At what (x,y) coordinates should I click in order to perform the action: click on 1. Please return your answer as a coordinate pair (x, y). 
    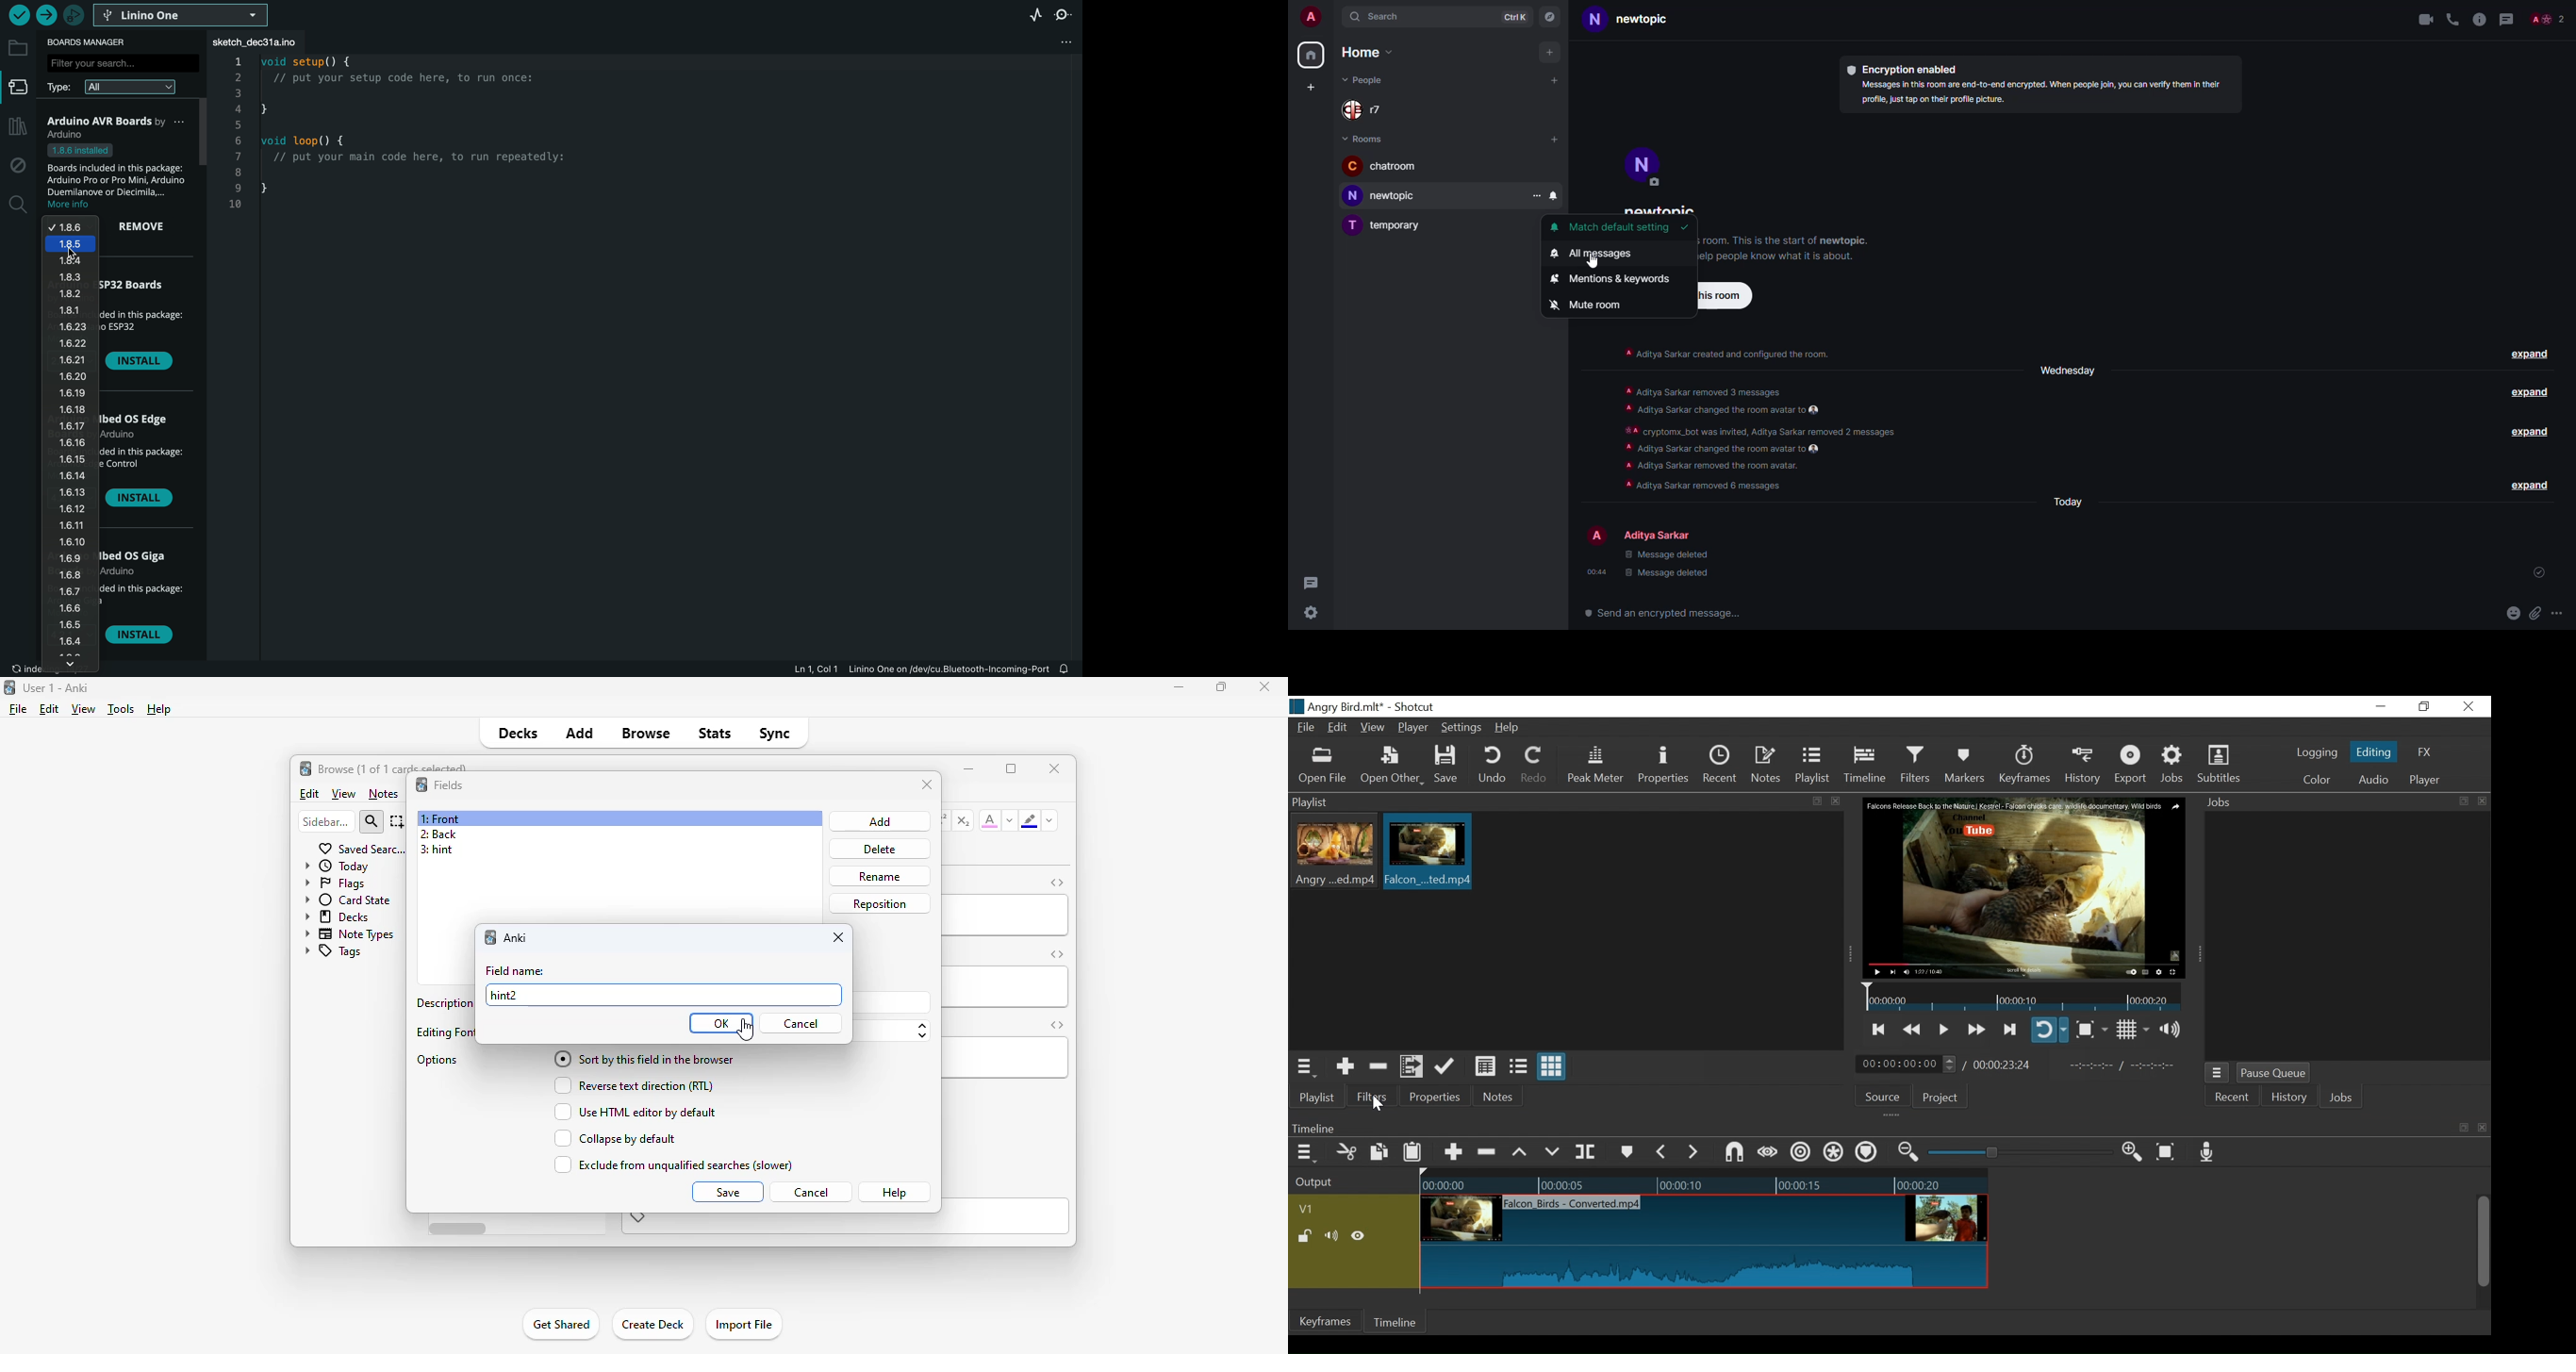
    Looking at the image, I should click on (237, 61).